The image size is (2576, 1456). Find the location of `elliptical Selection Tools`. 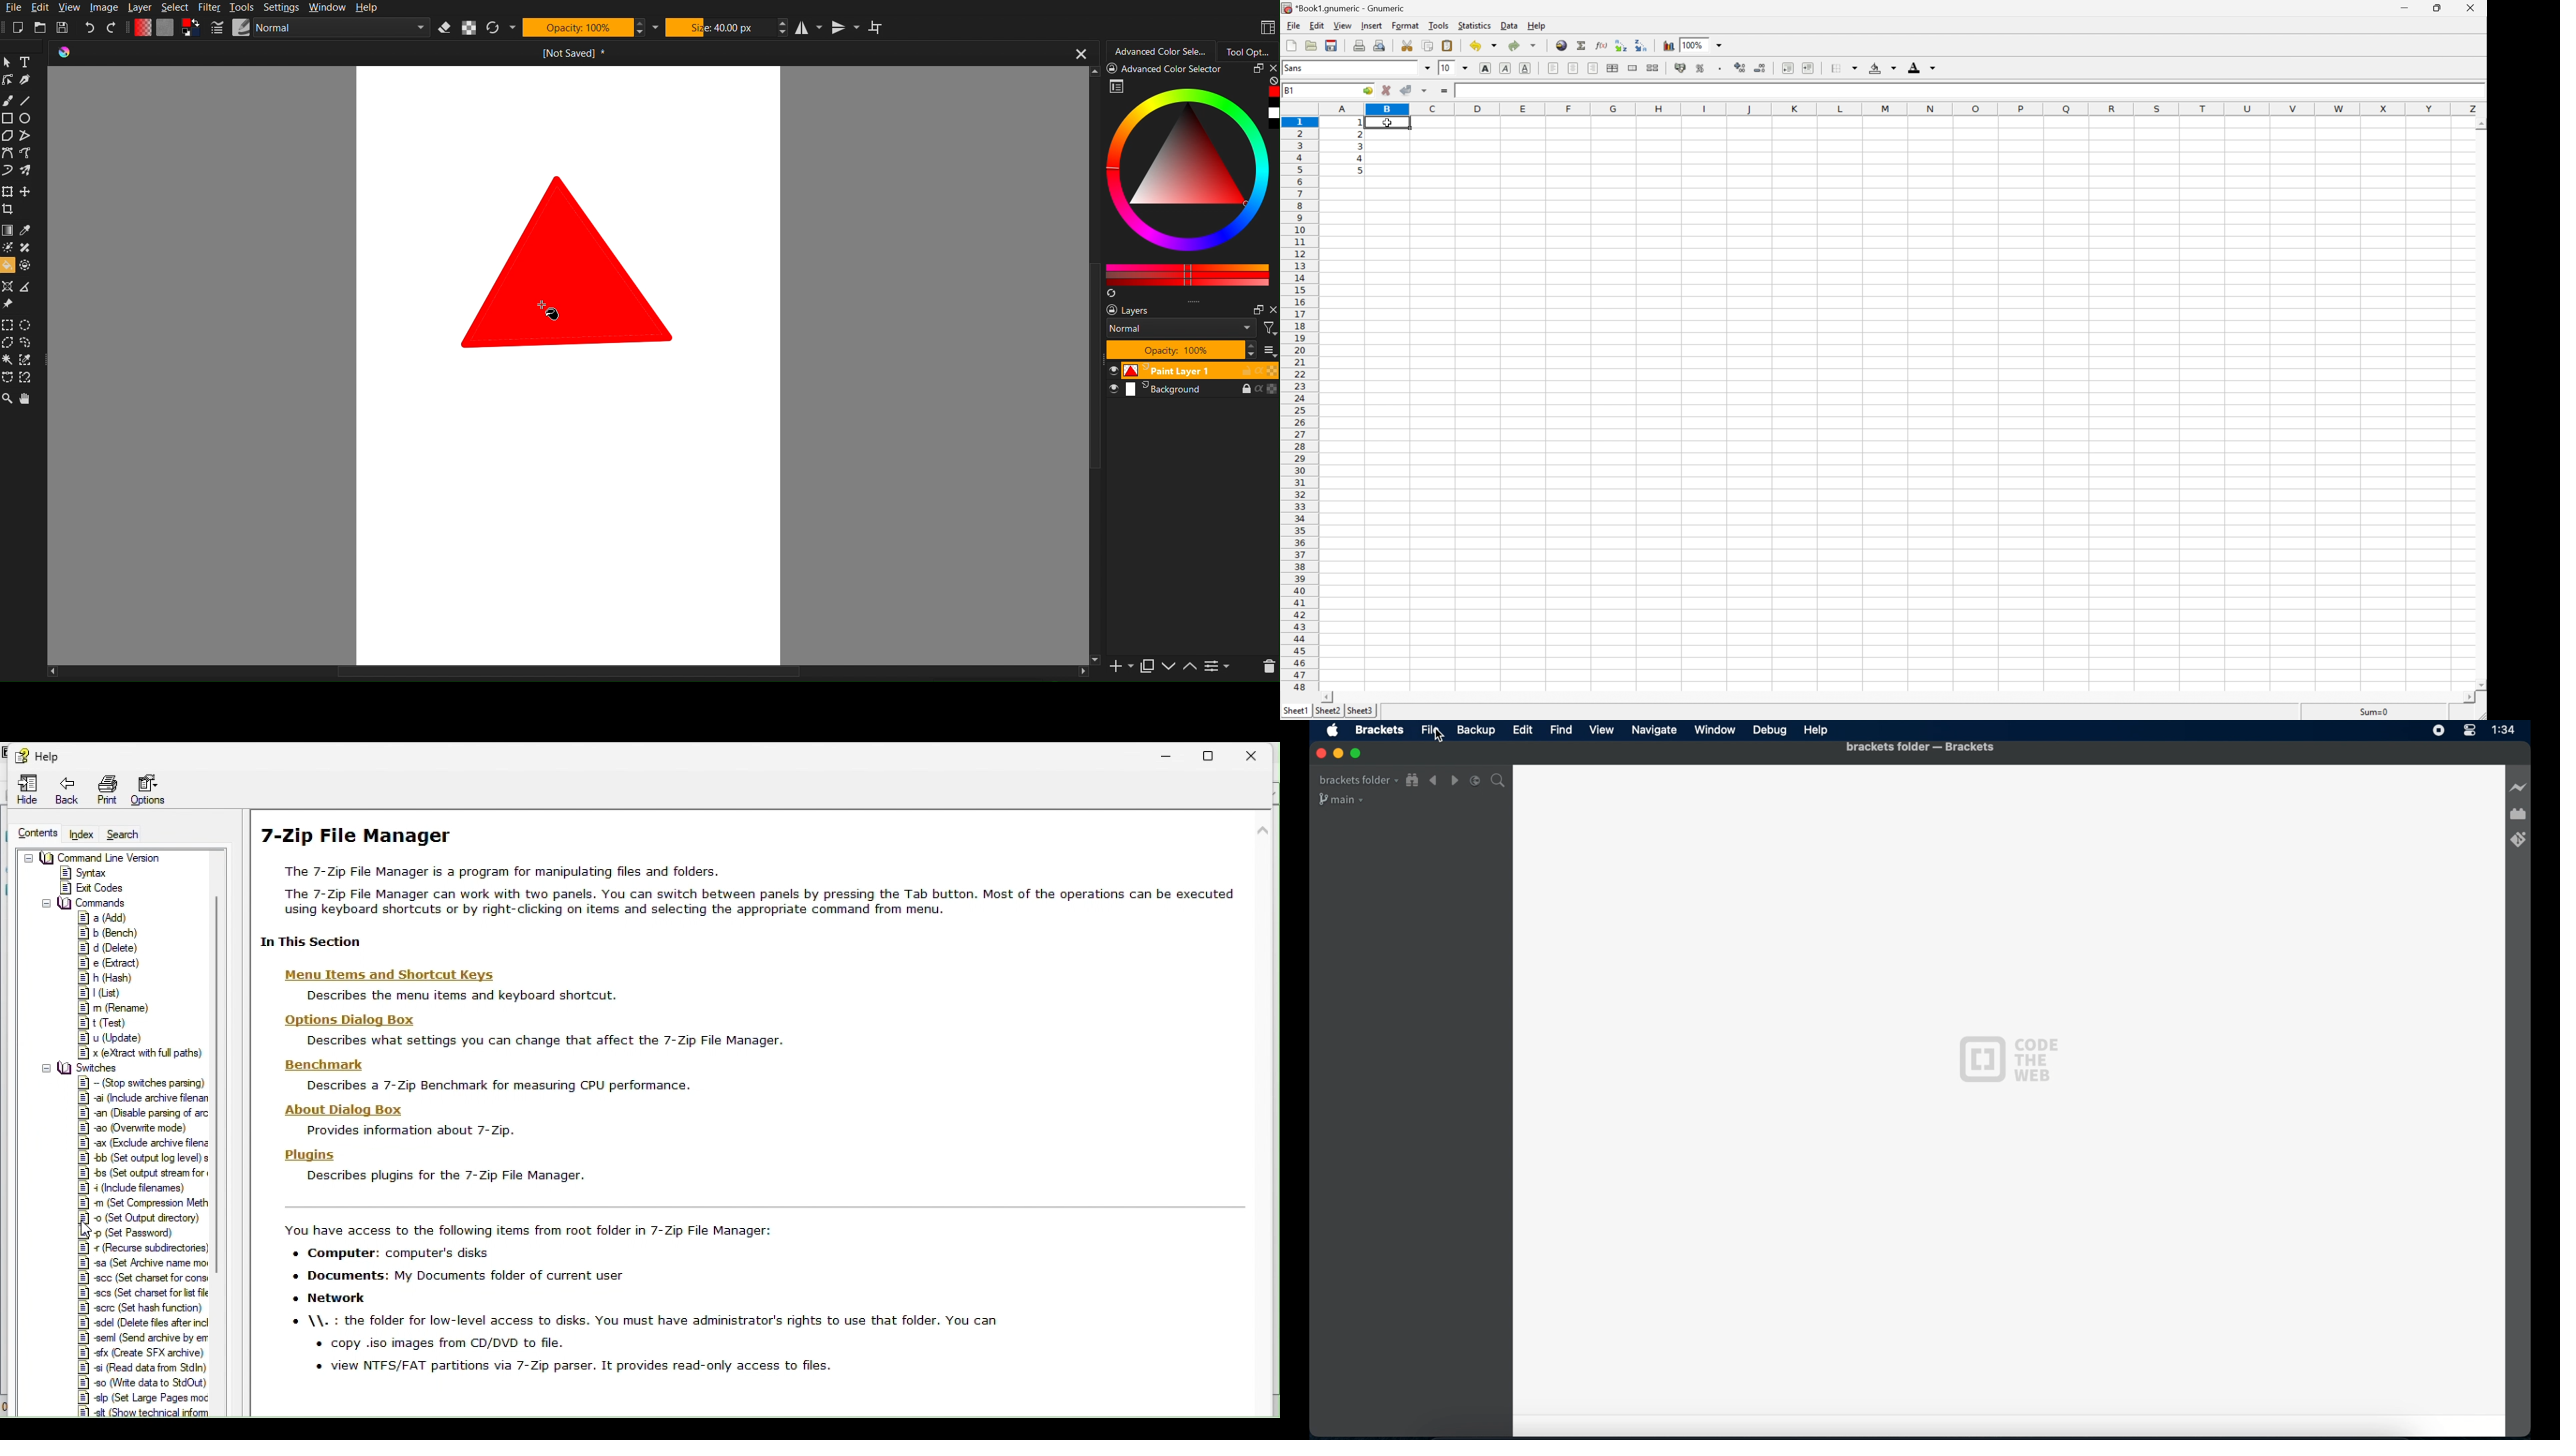

elliptical Selection Tools is located at coordinates (28, 323).